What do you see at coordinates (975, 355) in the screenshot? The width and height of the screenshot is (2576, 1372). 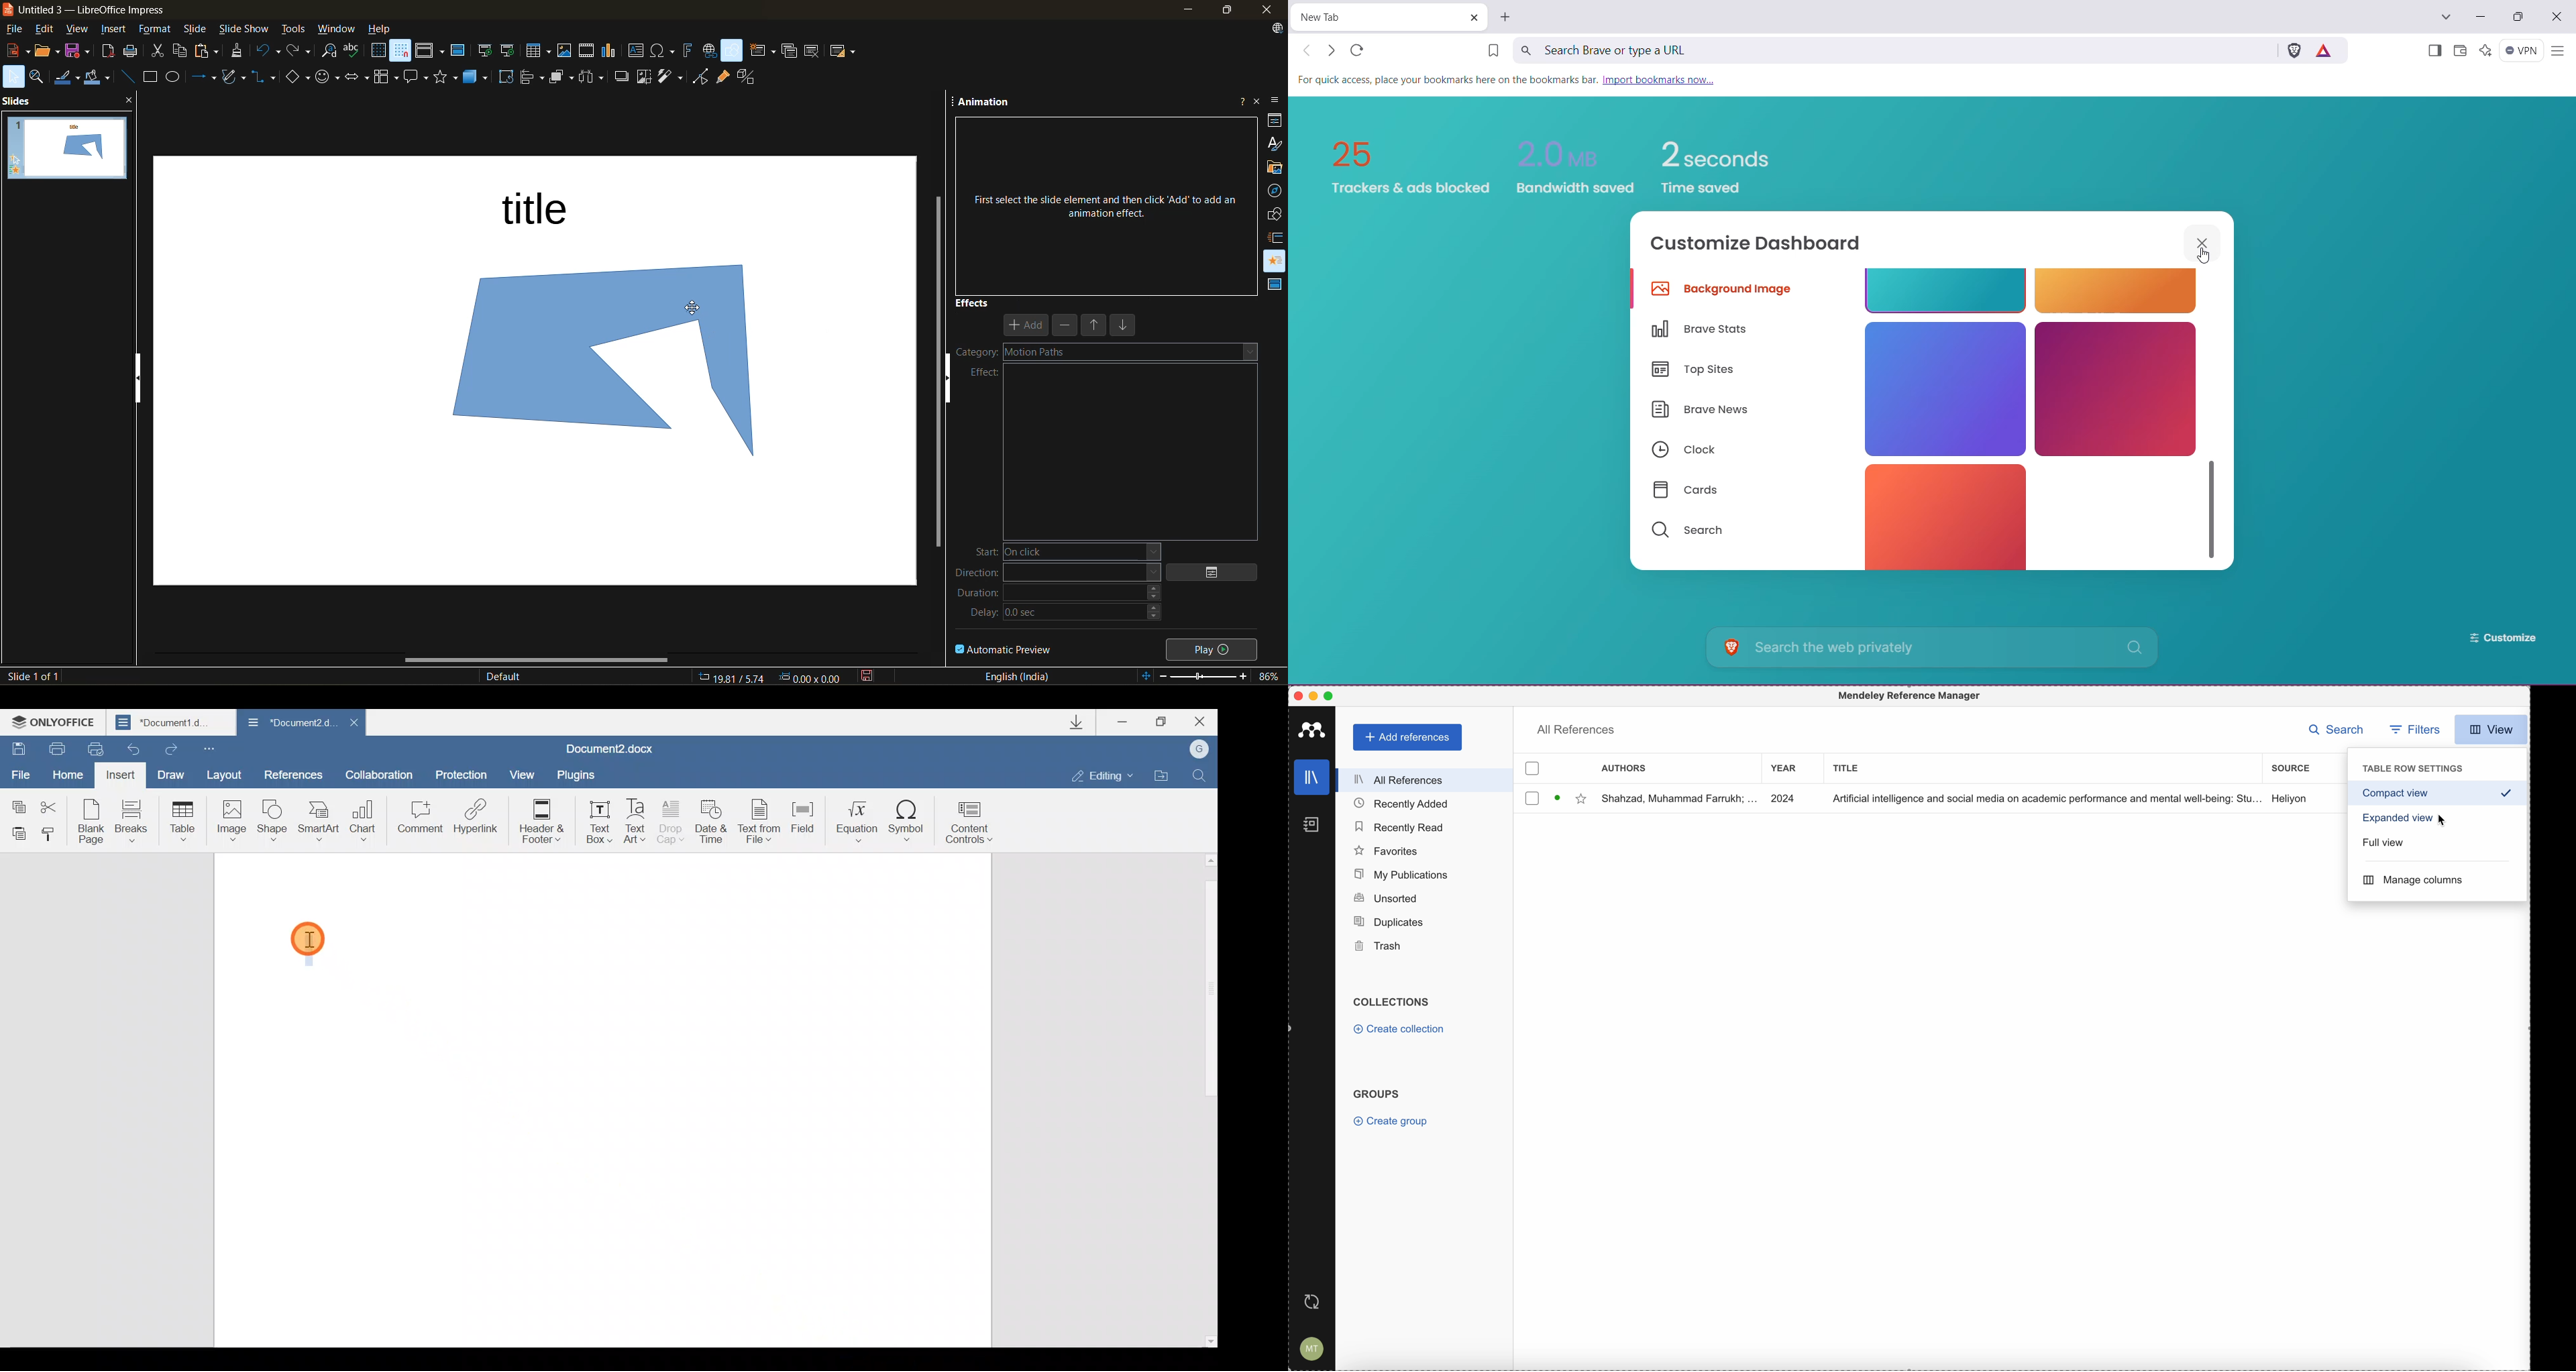 I see `category` at bounding box center [975, 355].